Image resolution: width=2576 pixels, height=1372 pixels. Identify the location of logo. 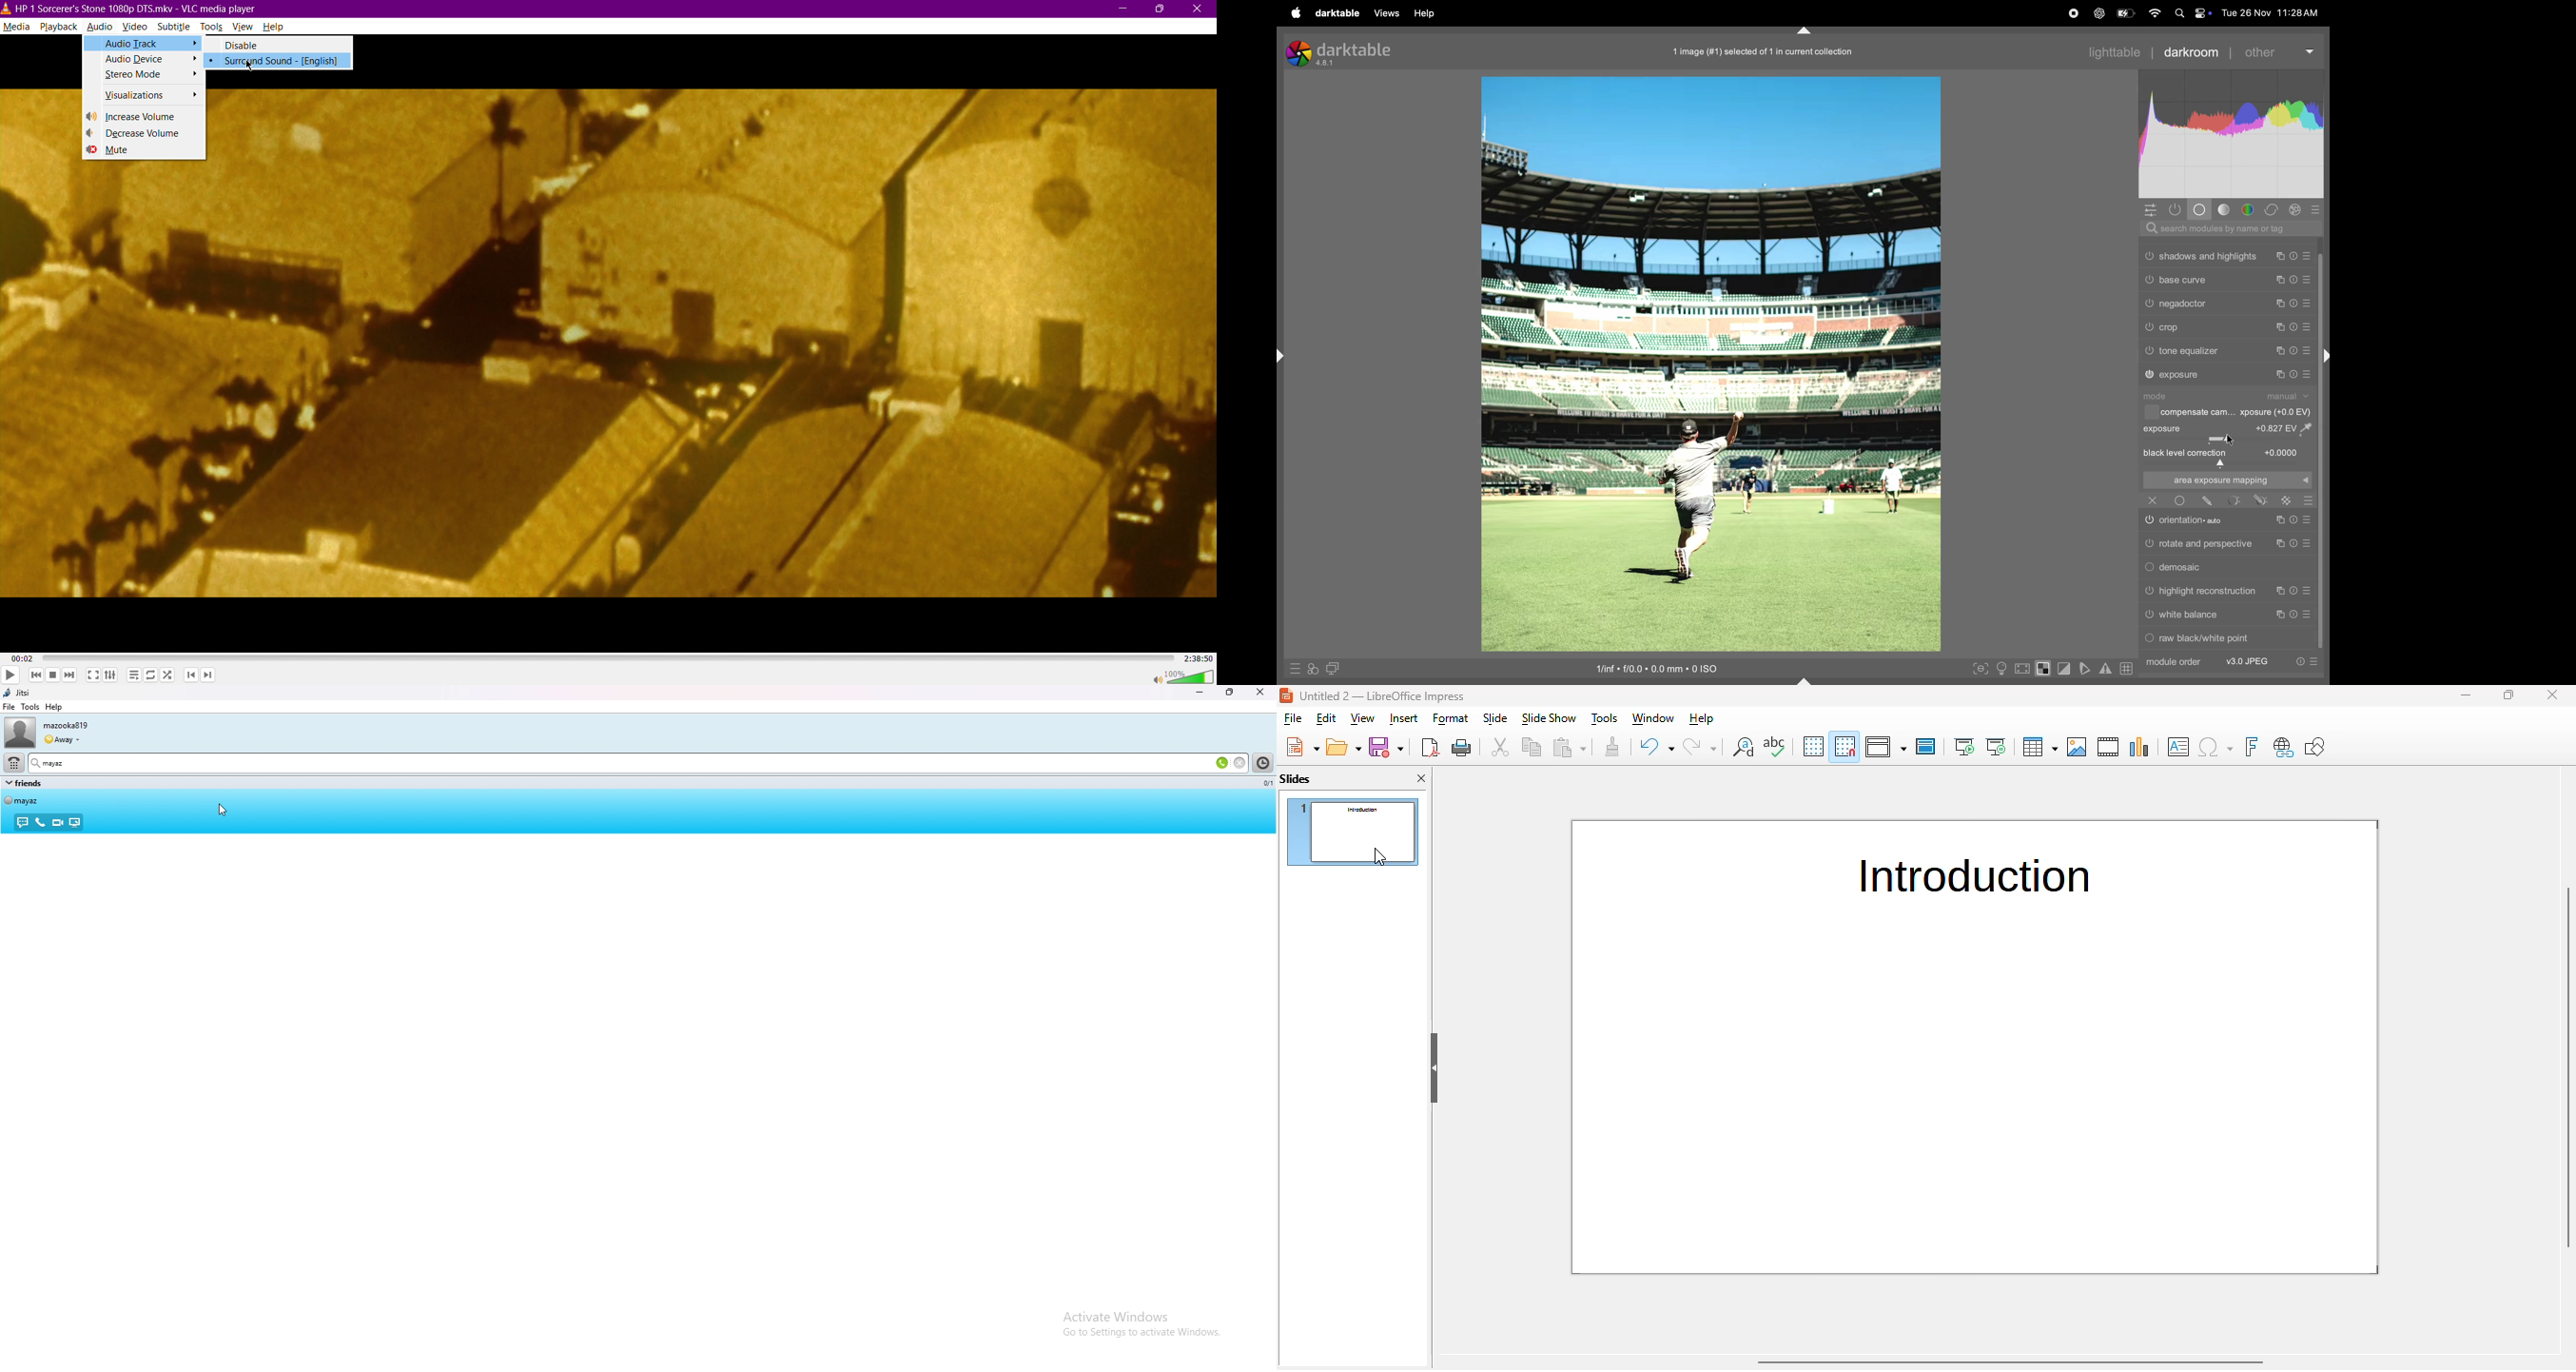
(1298, 53).